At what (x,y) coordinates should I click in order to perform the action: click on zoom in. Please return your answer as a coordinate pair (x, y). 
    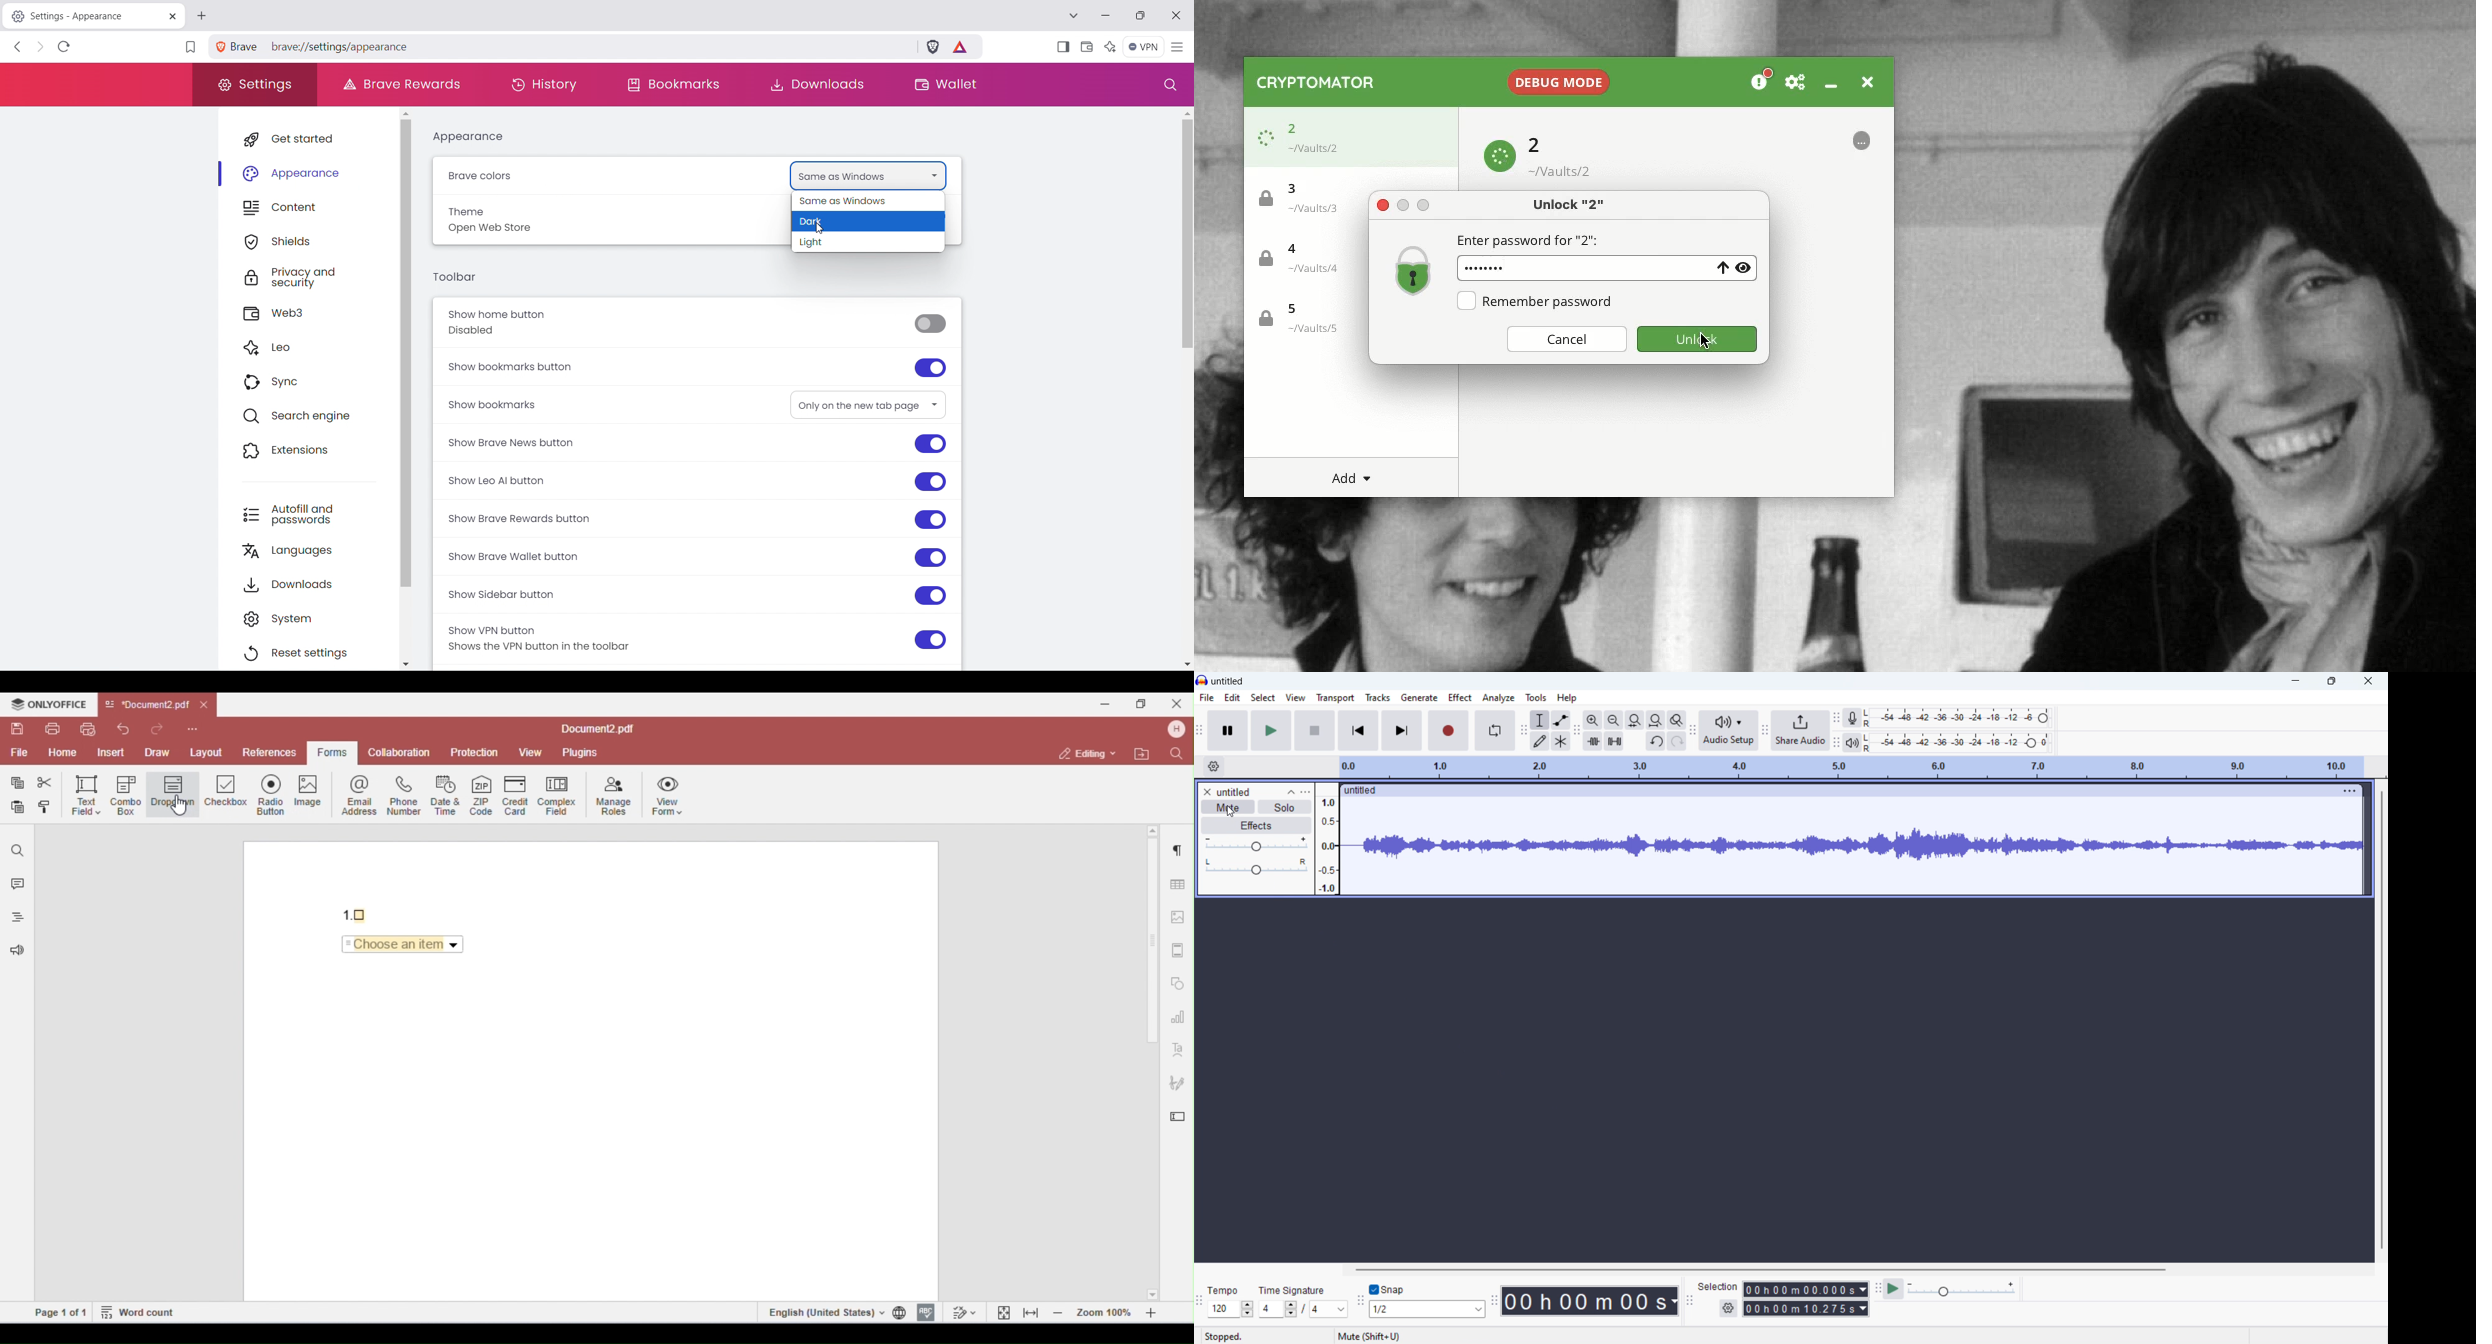
    Looking at the image, I should click on (1593, 720).